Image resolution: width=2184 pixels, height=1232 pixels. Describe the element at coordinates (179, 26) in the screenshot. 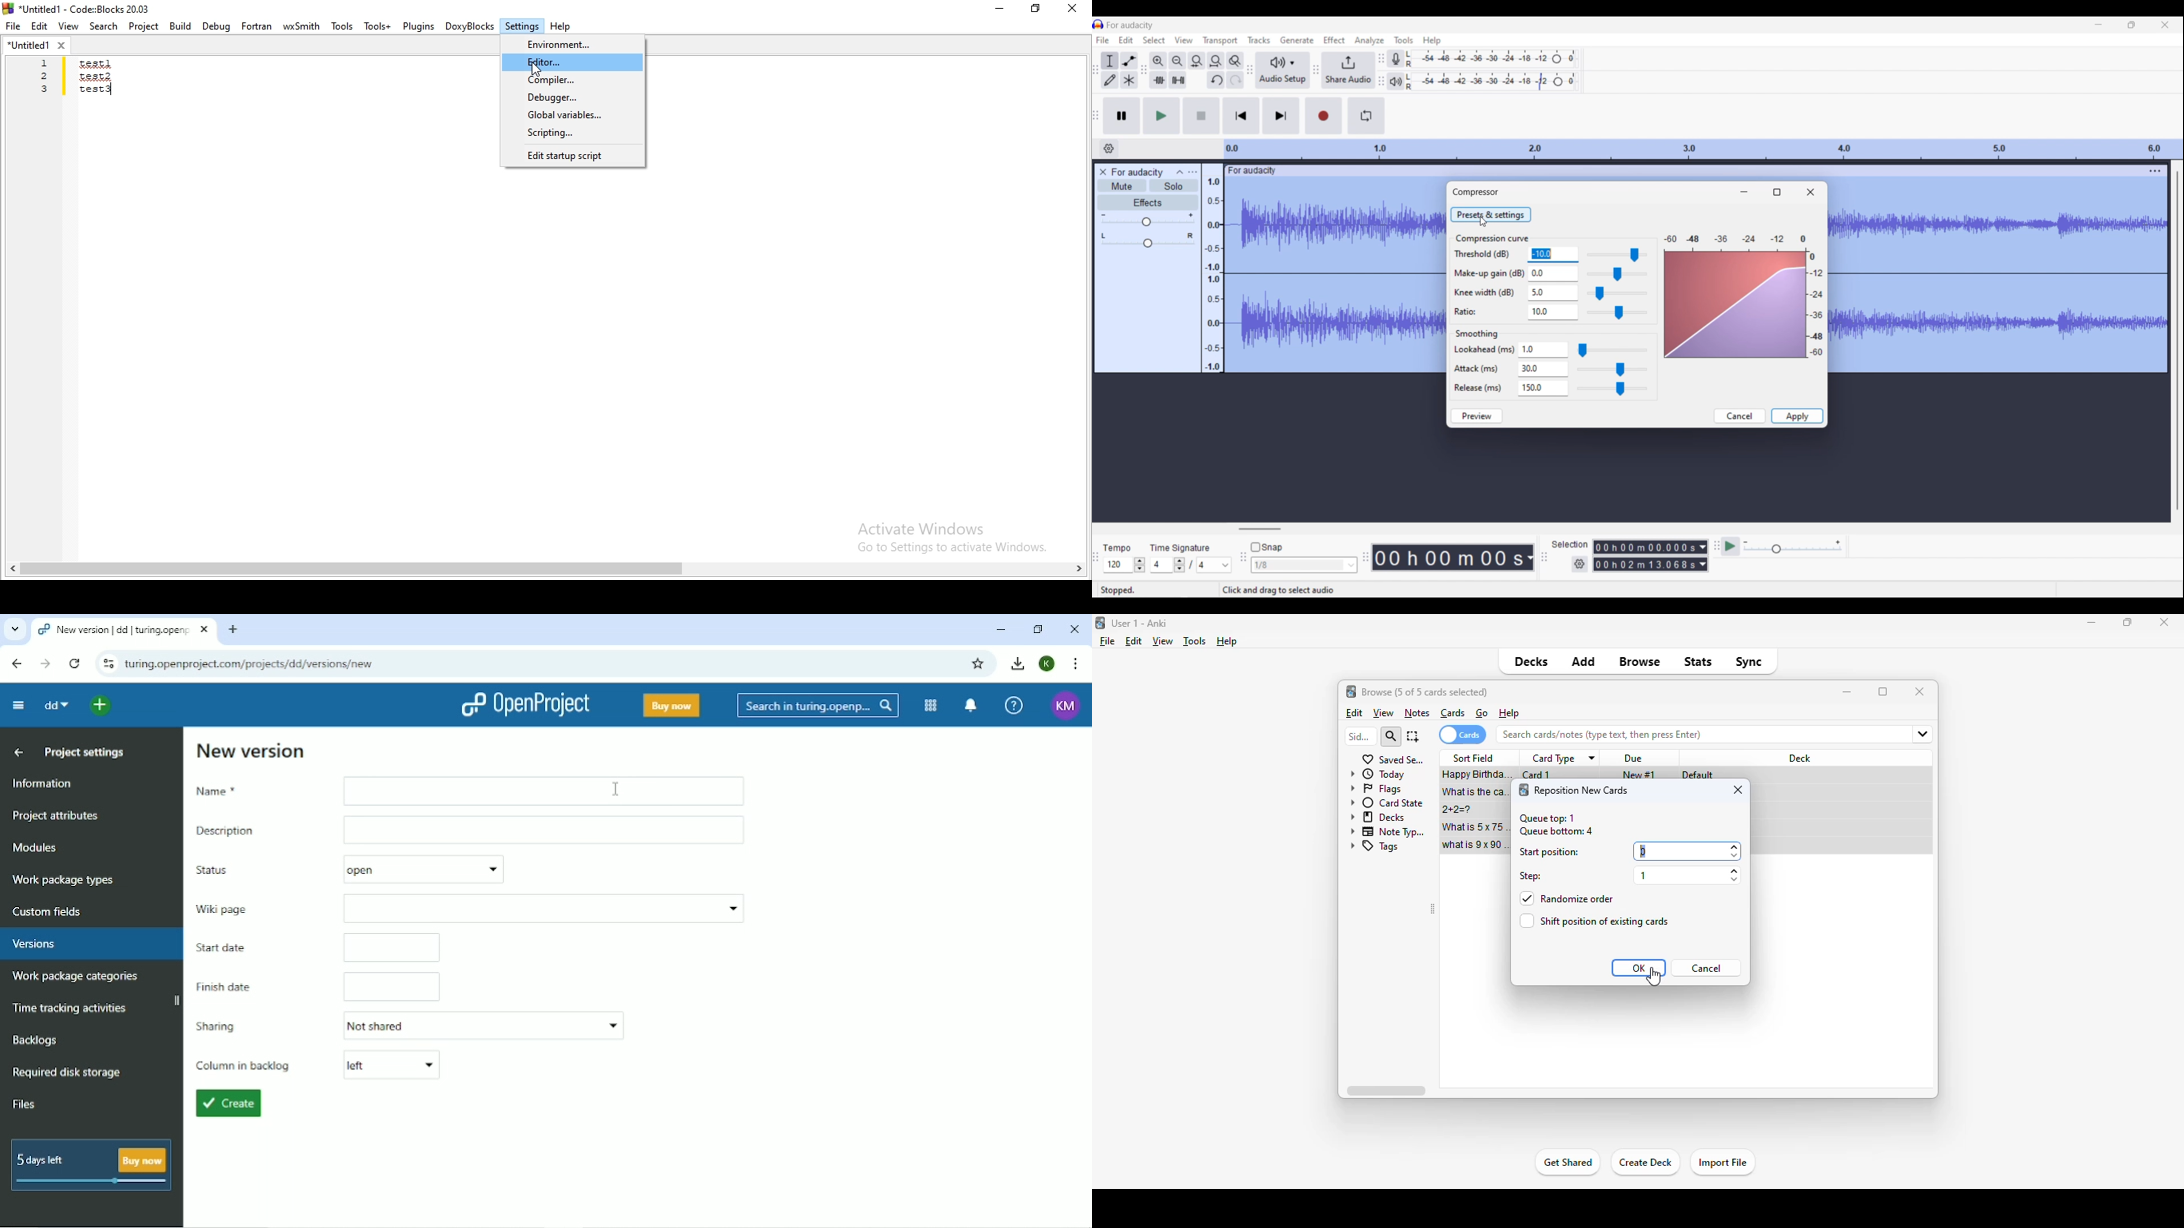

I see `Build ` at that location.